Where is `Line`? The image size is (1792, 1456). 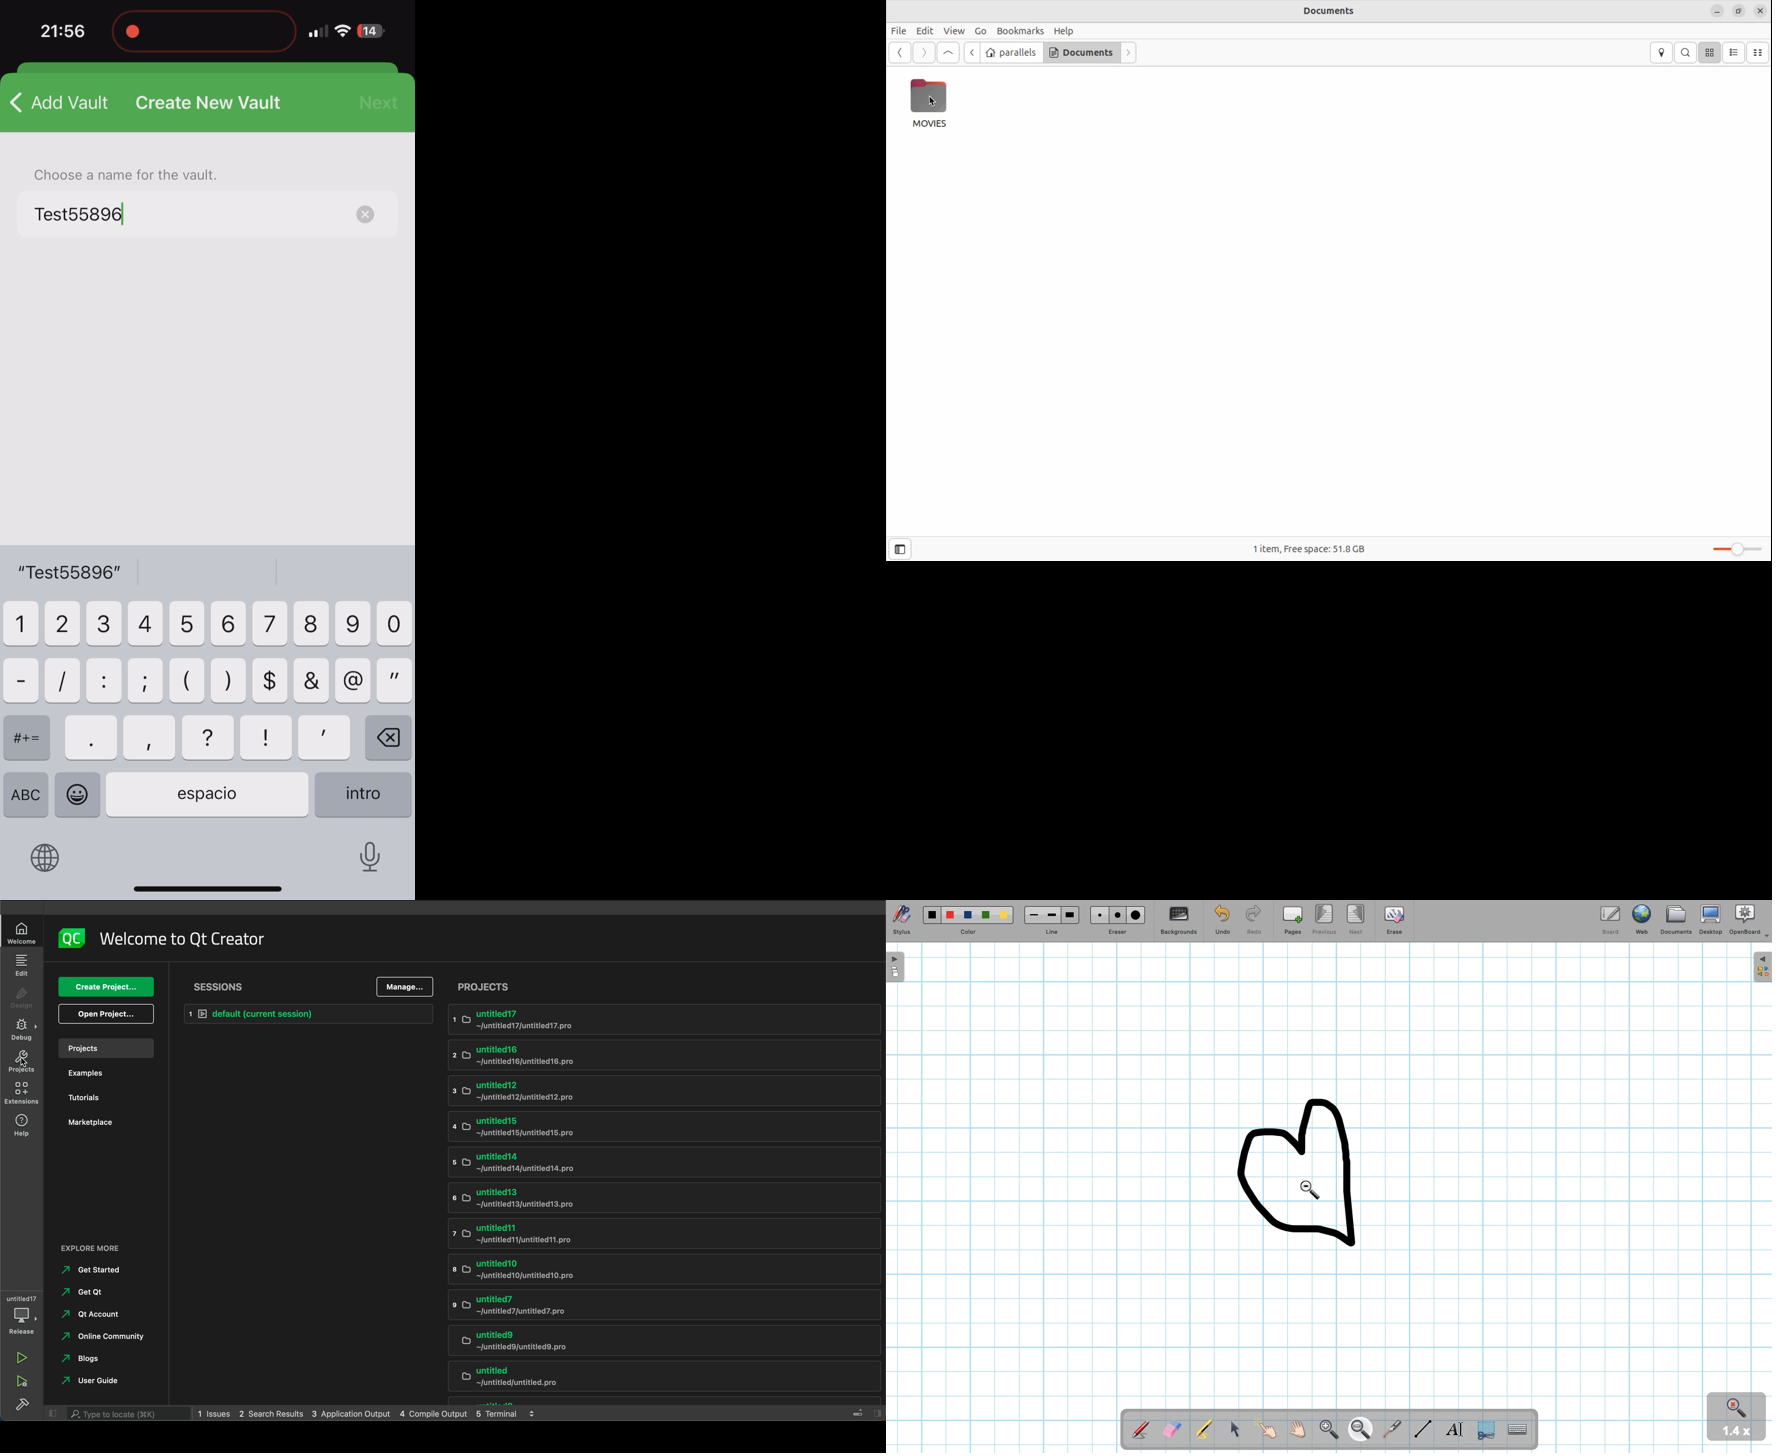
Line is located at coordinates (1051, 920).